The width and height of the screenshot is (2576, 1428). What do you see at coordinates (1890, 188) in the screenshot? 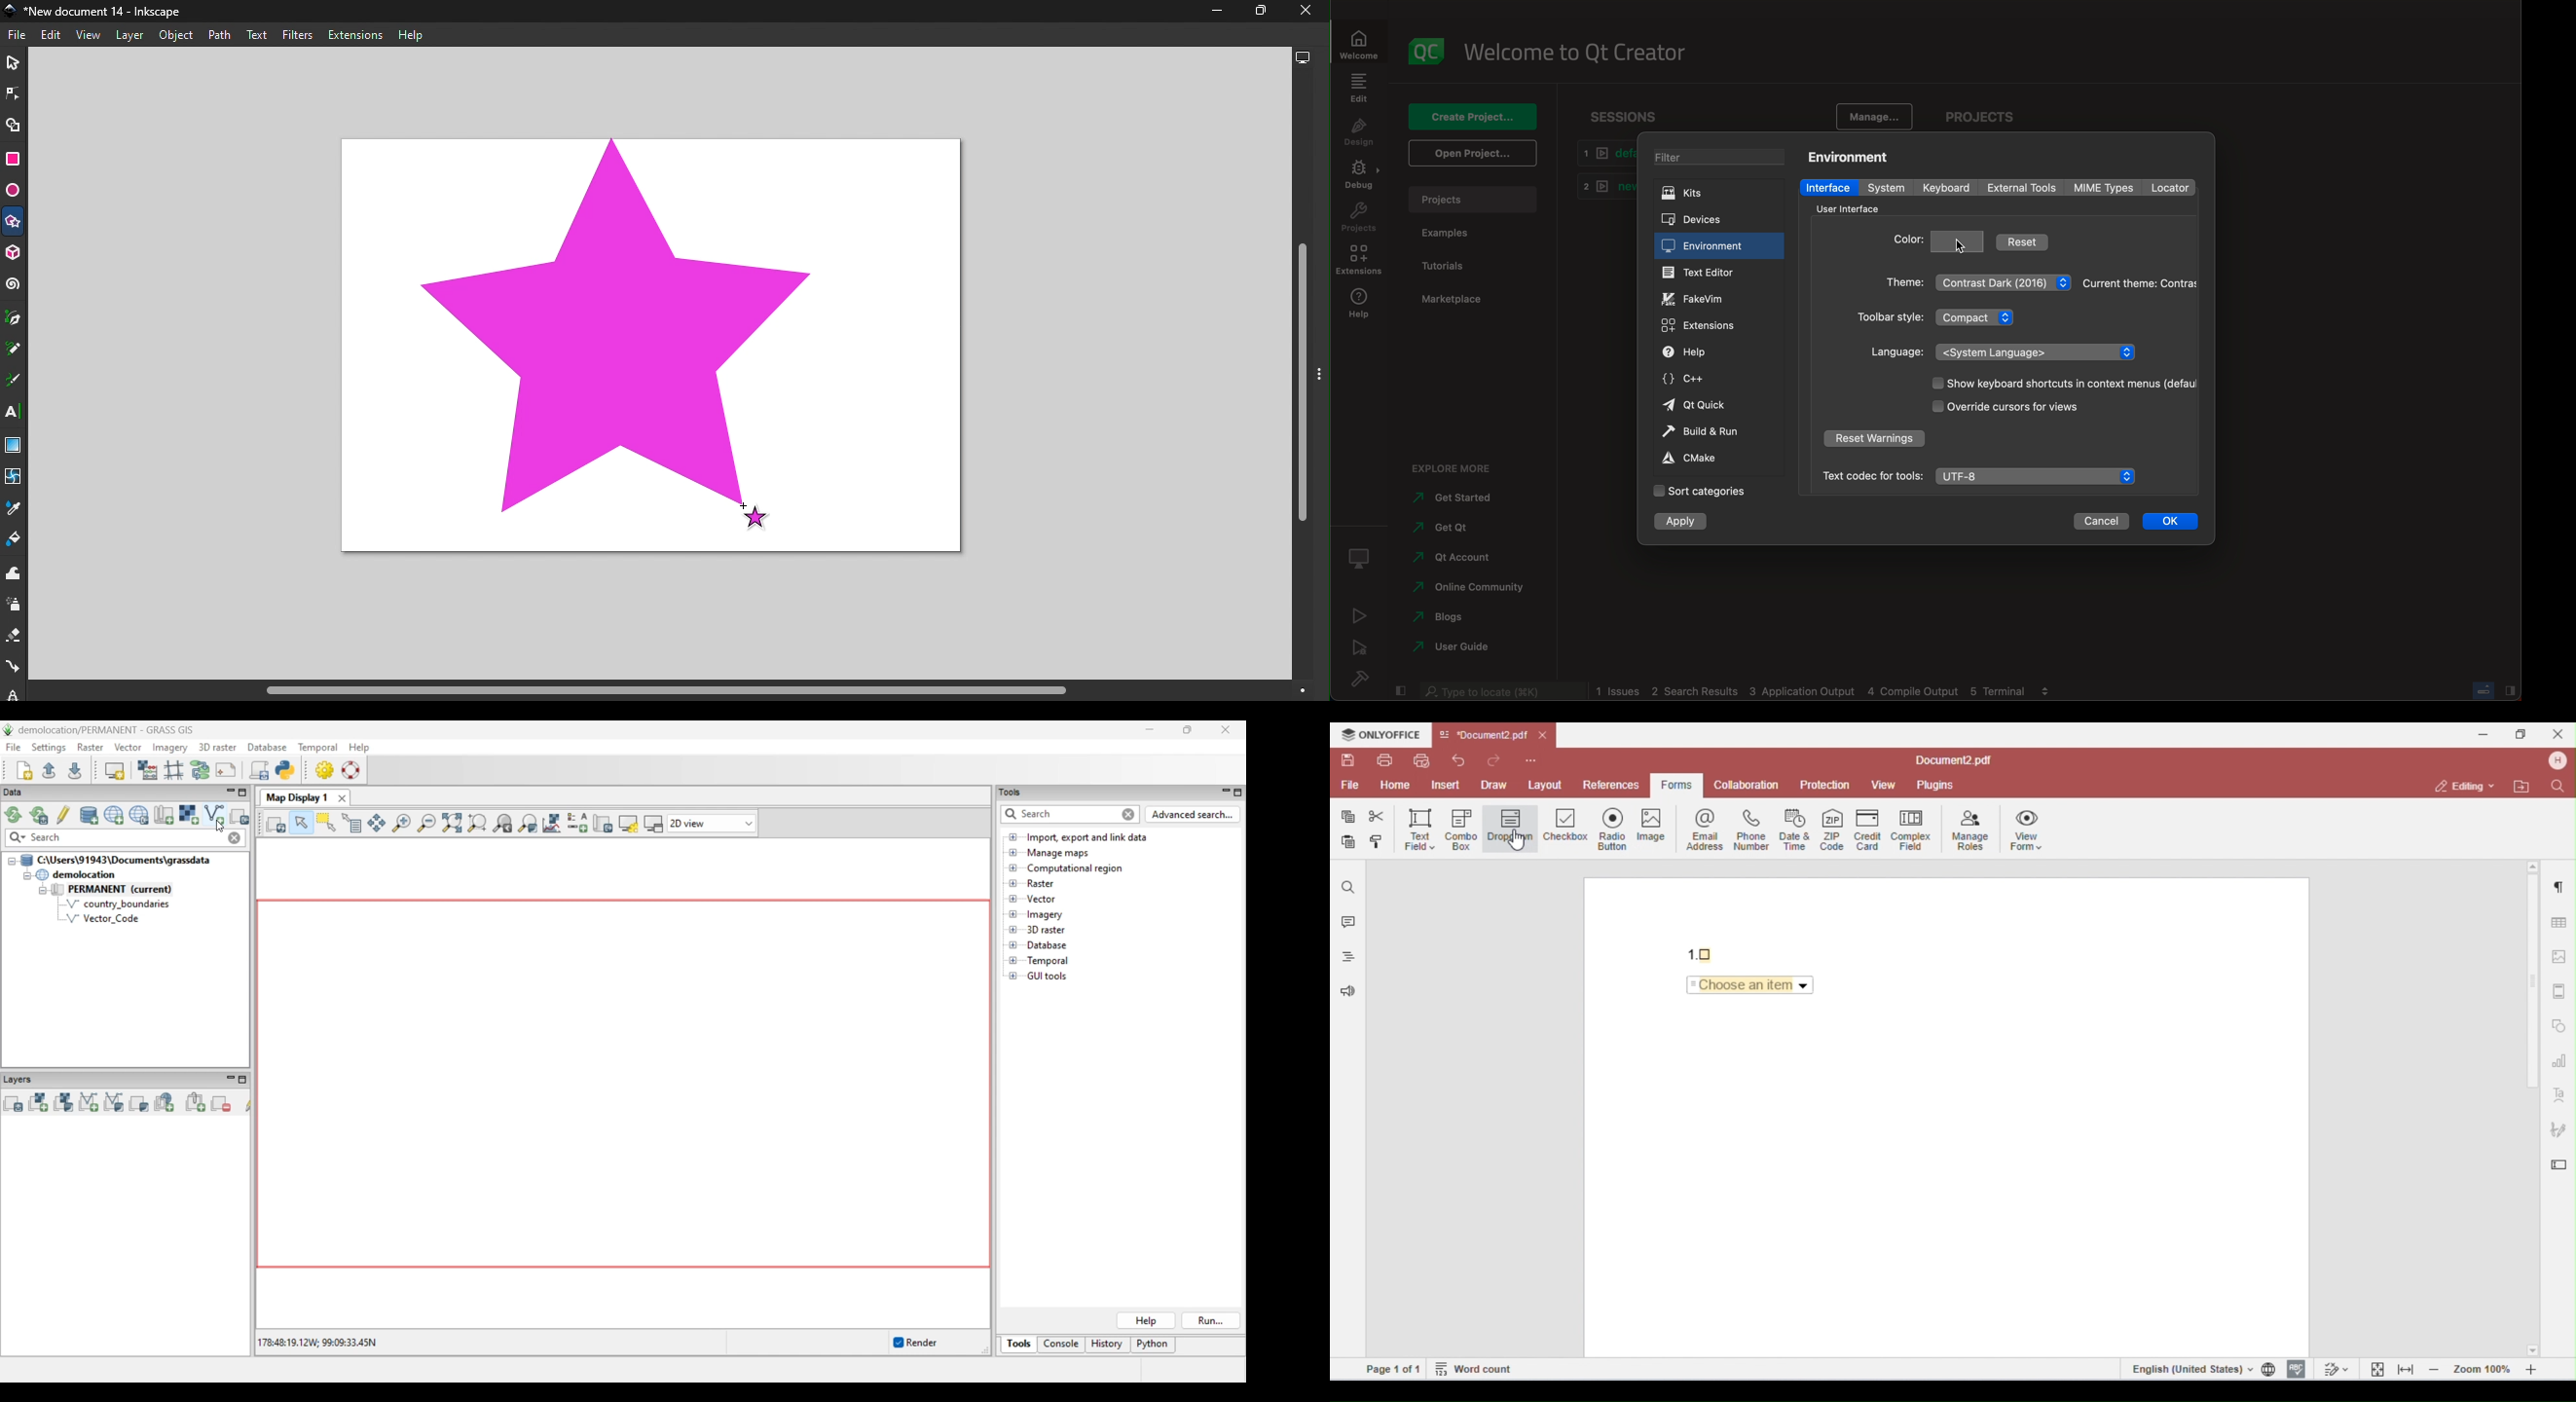
I see `system` at bounding box center [1890, 188].